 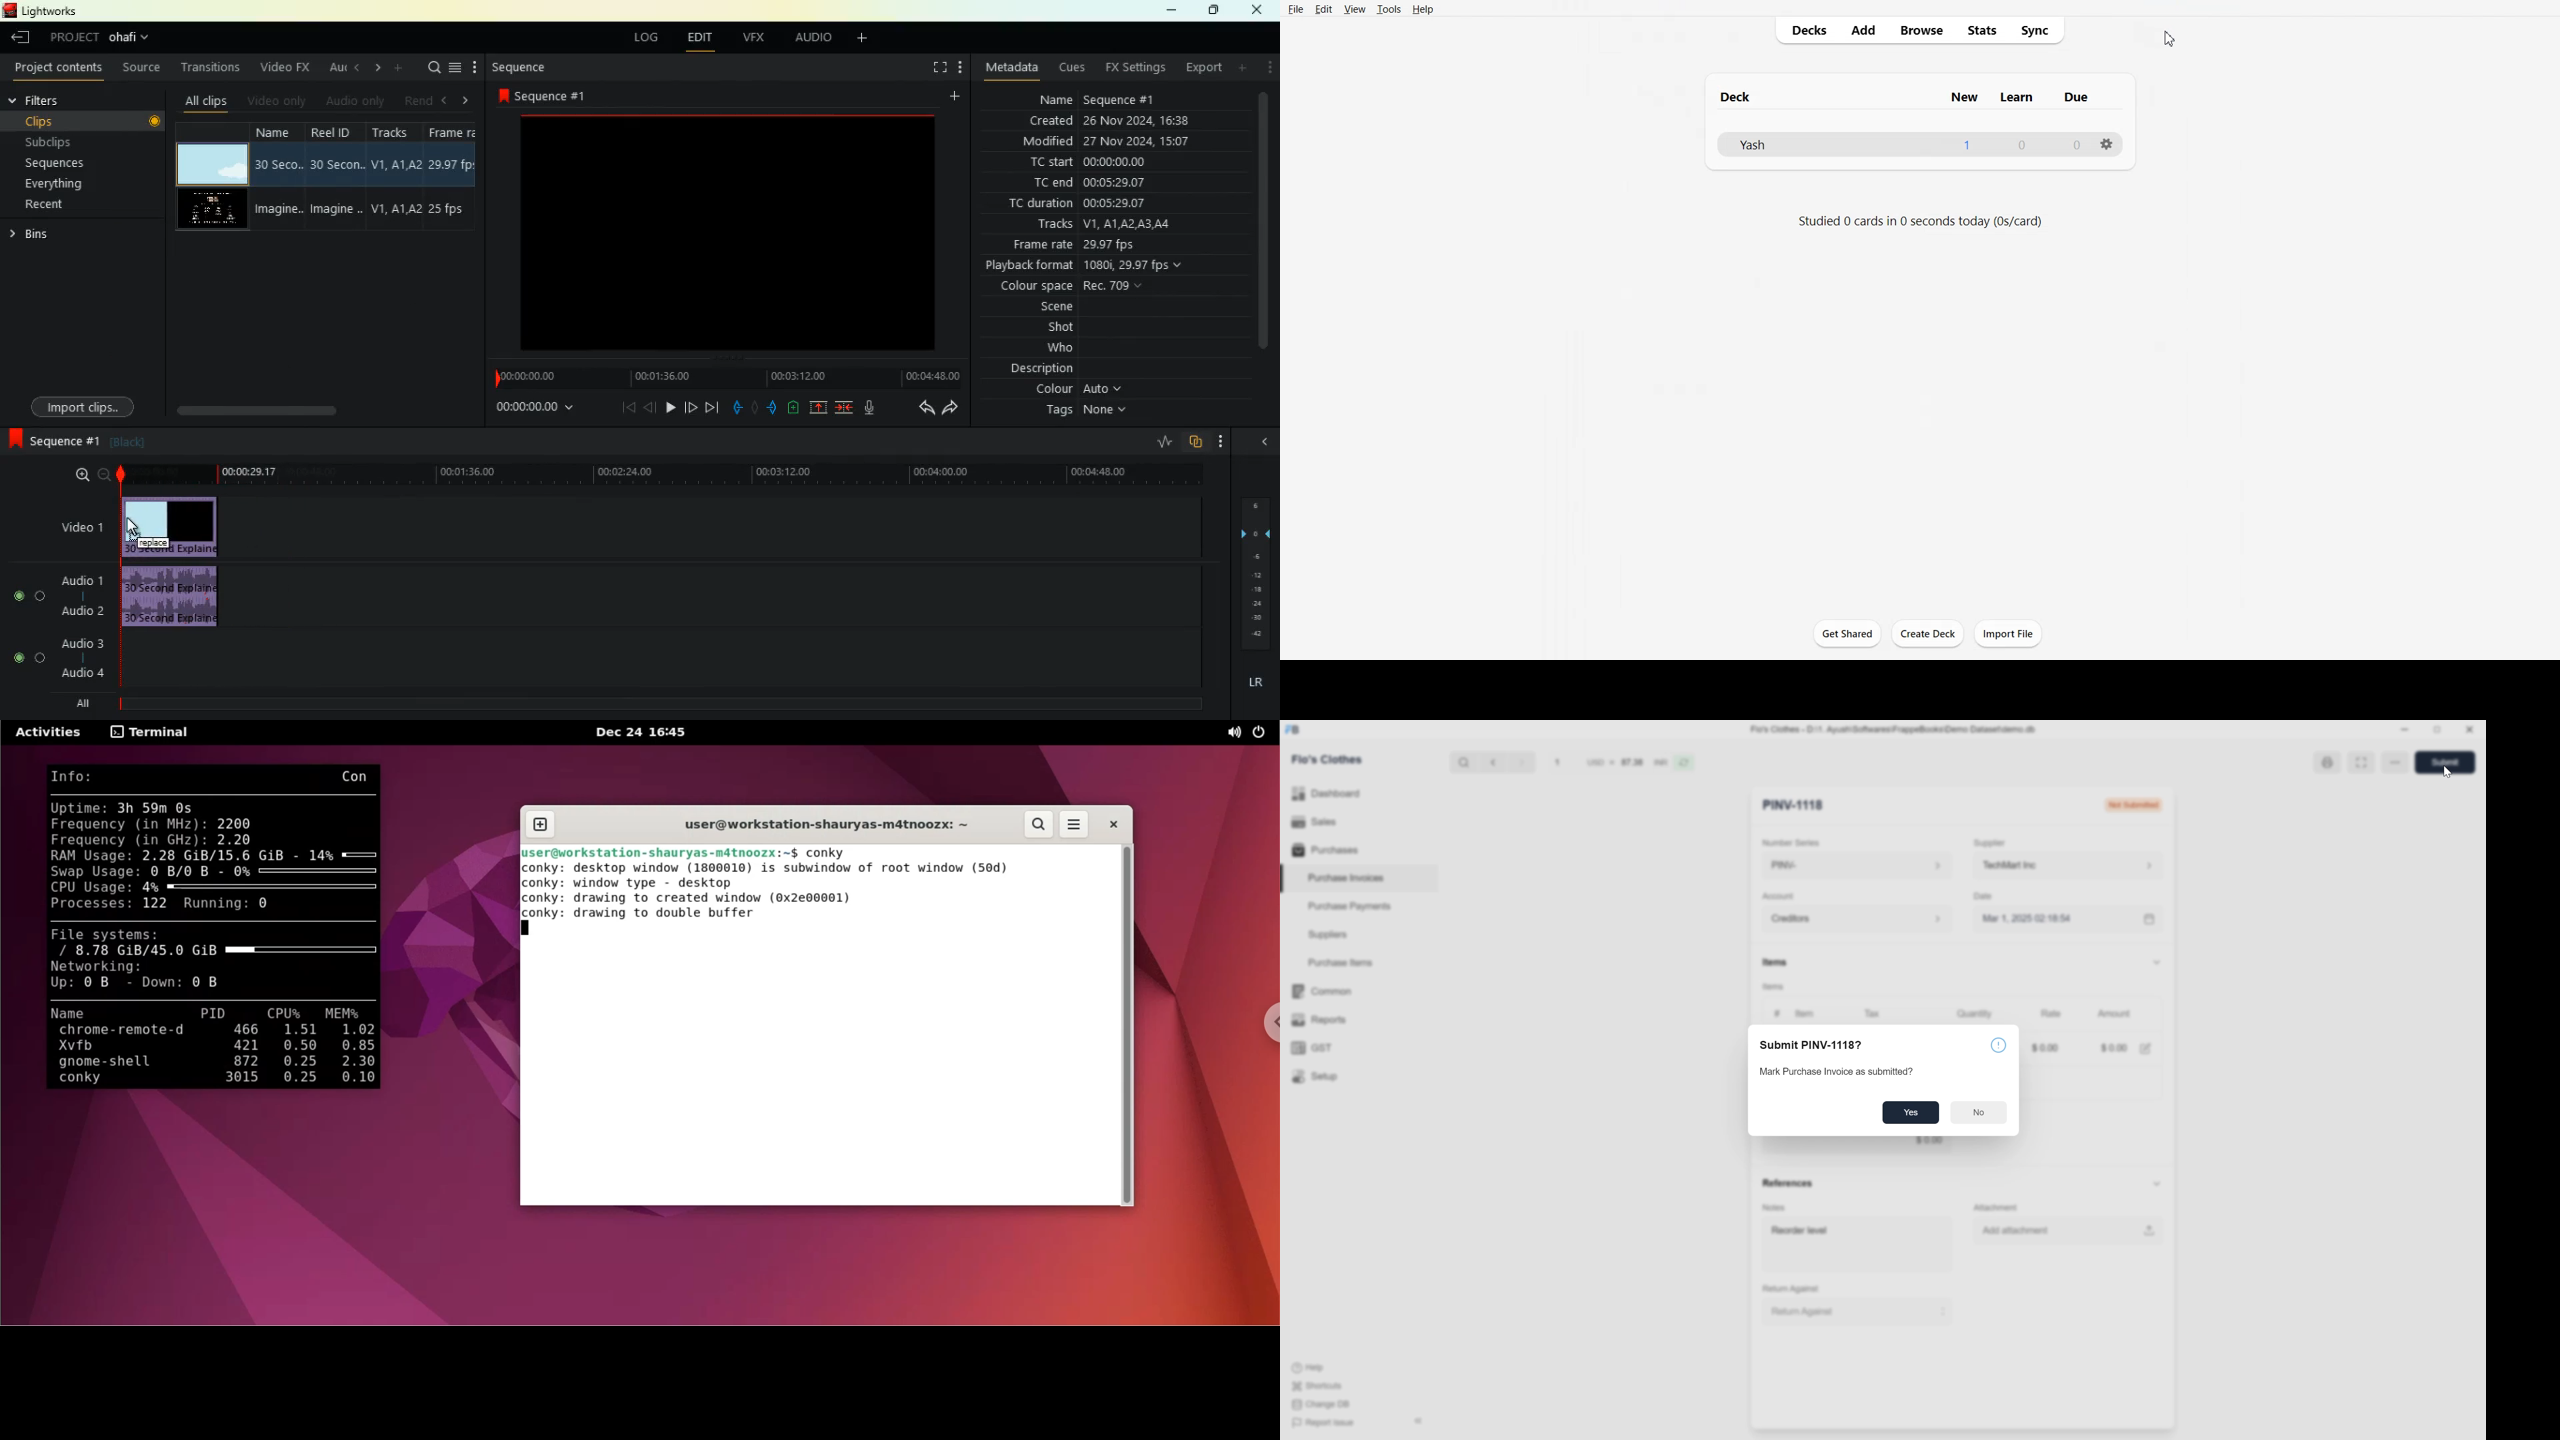 What do you see at coordinates (1999, 1046) in the screenshot?
I see `help` at bounding box center [1999, 1046].